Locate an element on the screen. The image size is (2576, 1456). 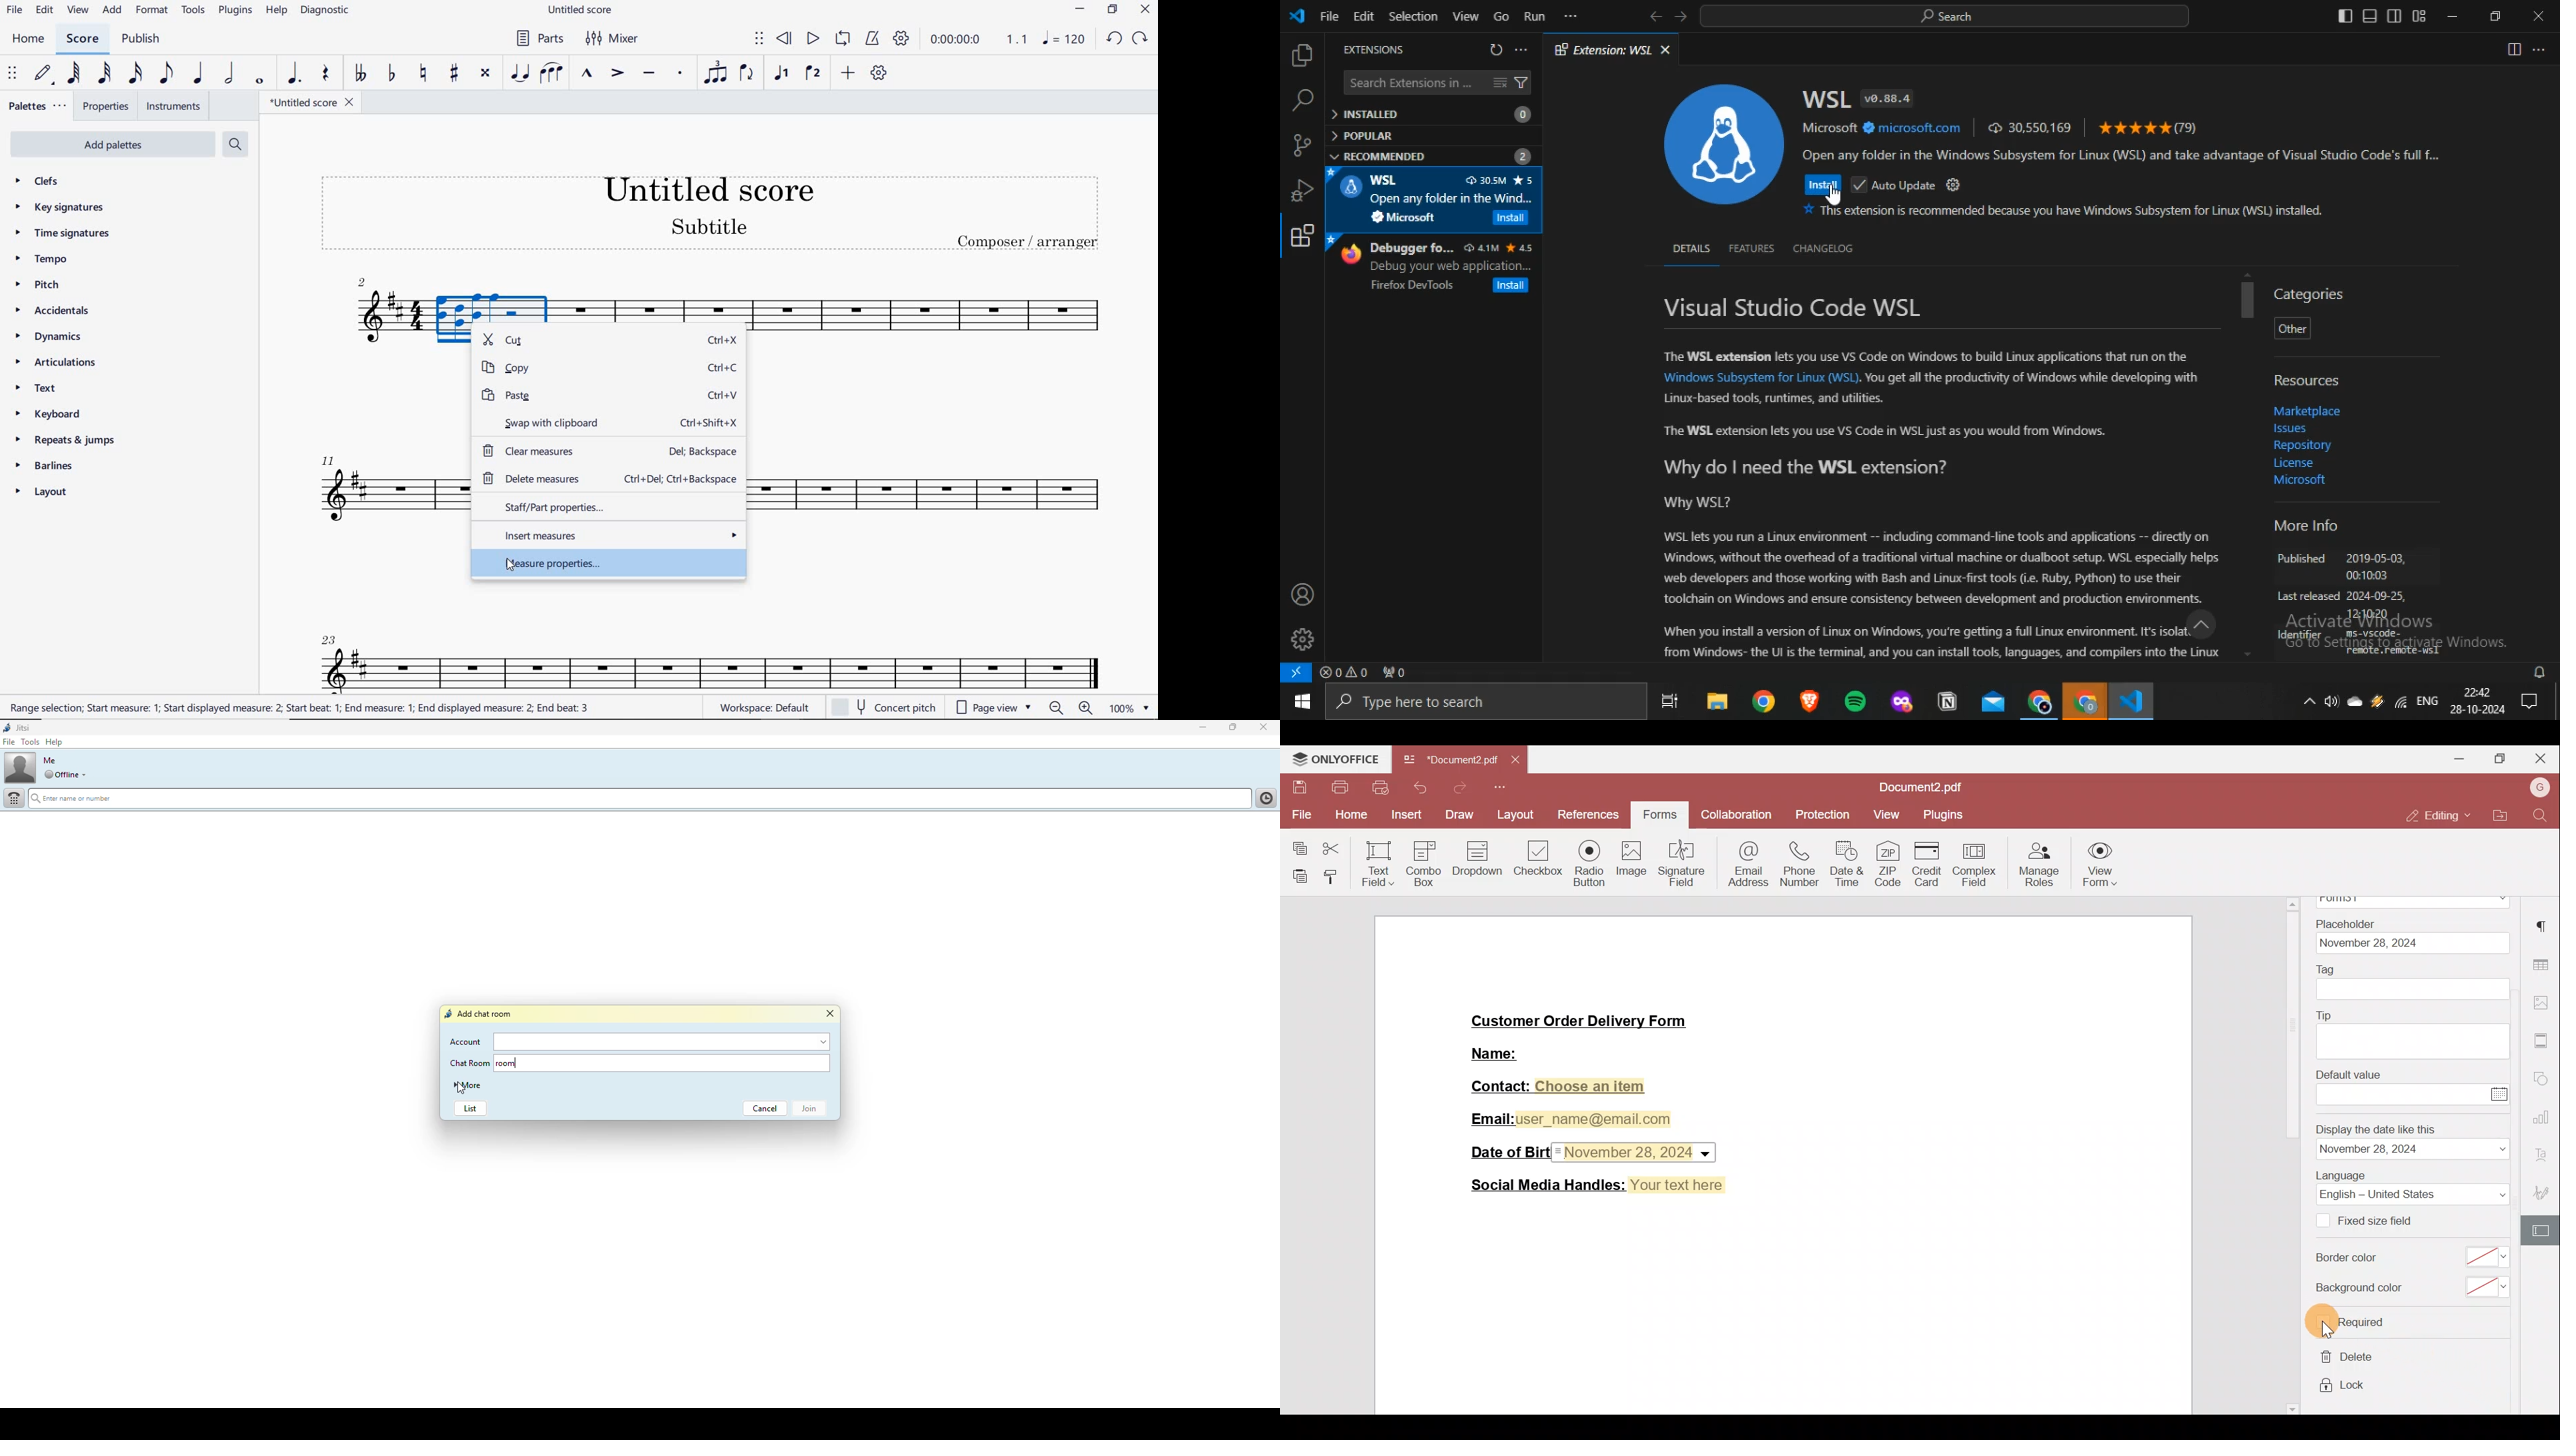
POPULAR is located at coordinates (1368, 135).